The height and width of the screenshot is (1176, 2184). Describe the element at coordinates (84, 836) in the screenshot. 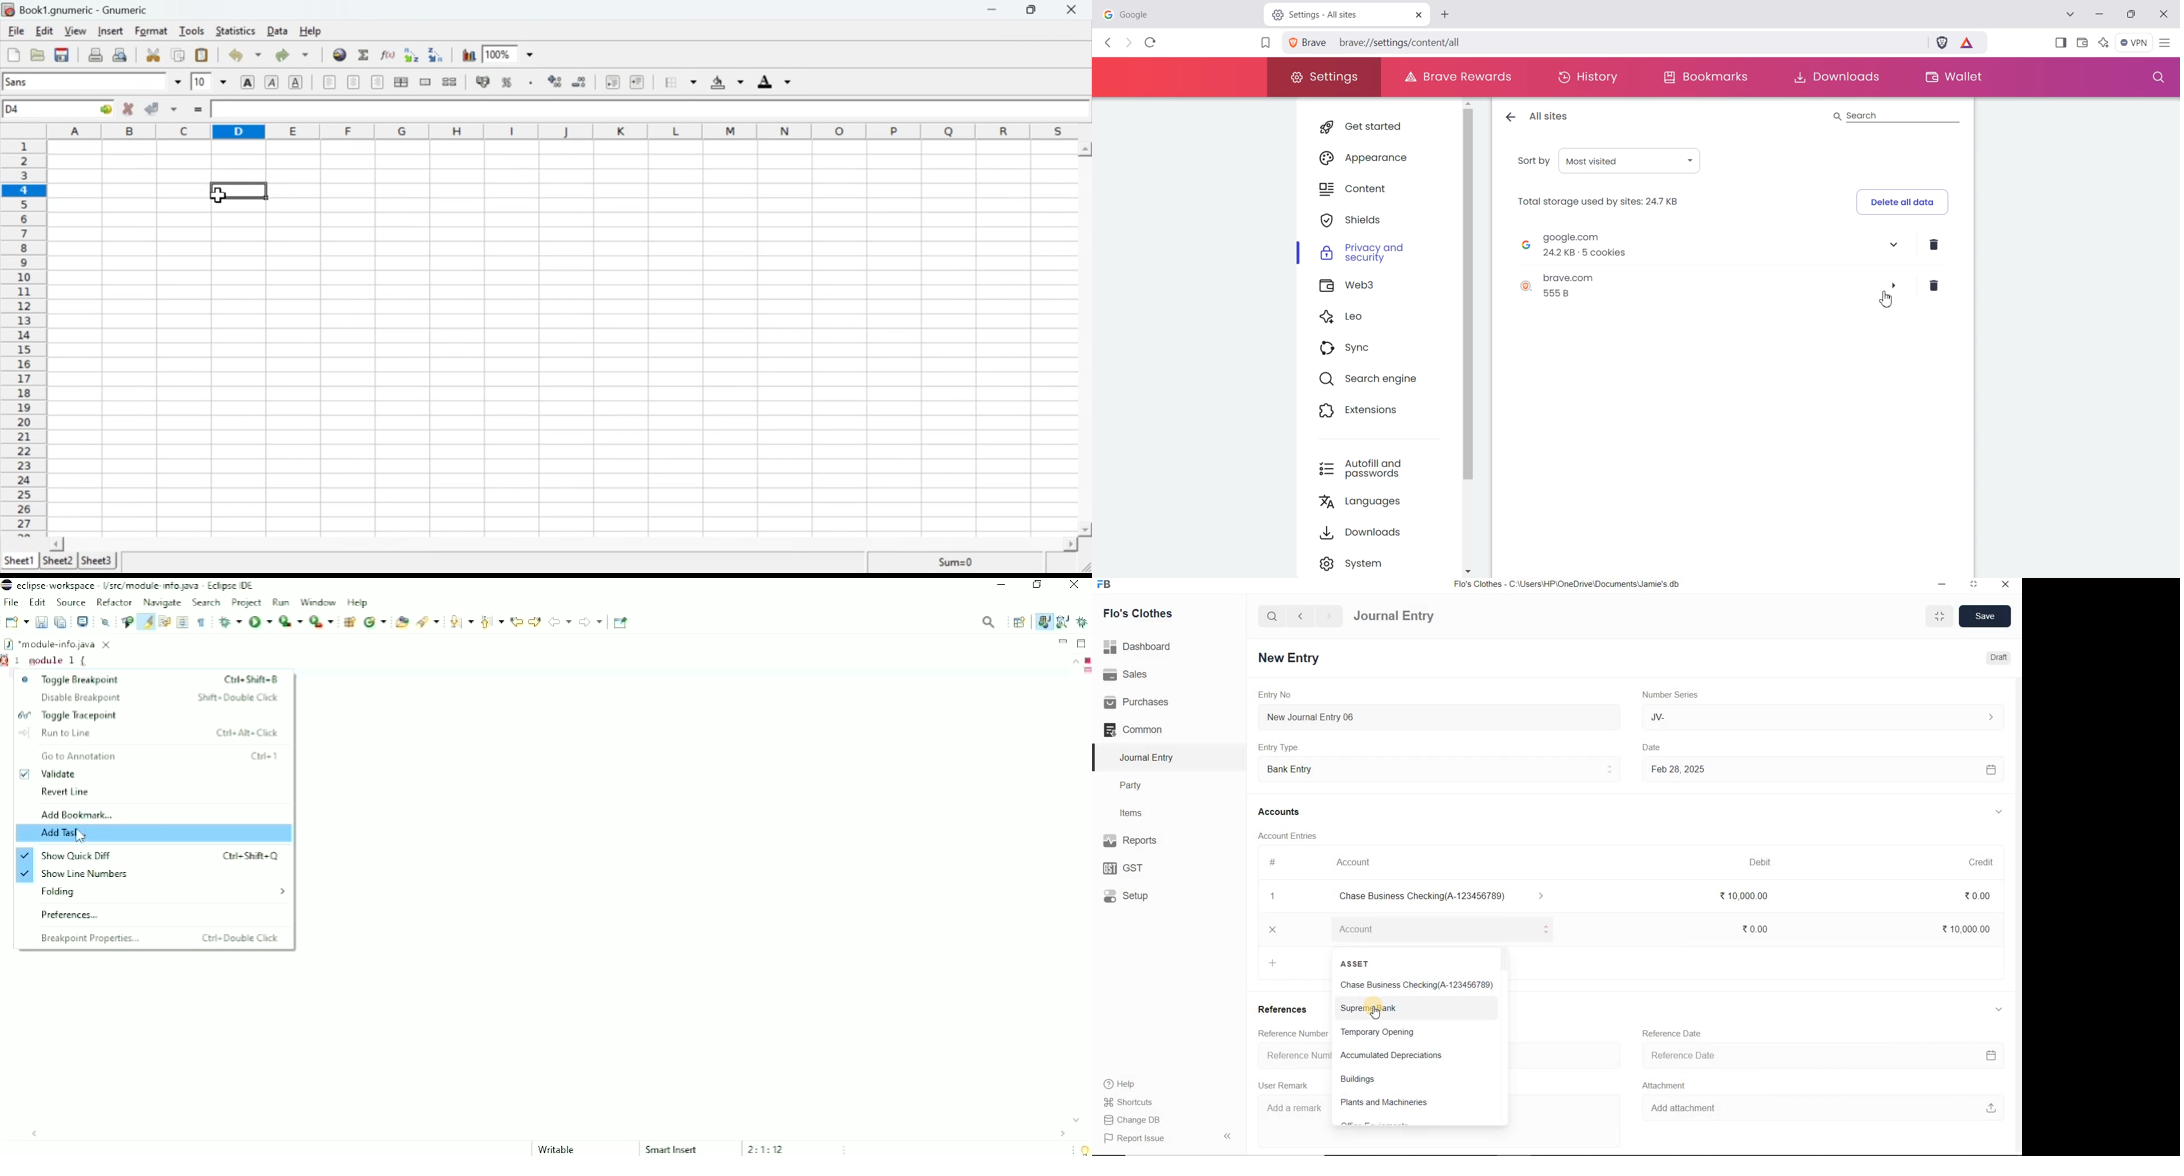

I see `Cursor` at that location.